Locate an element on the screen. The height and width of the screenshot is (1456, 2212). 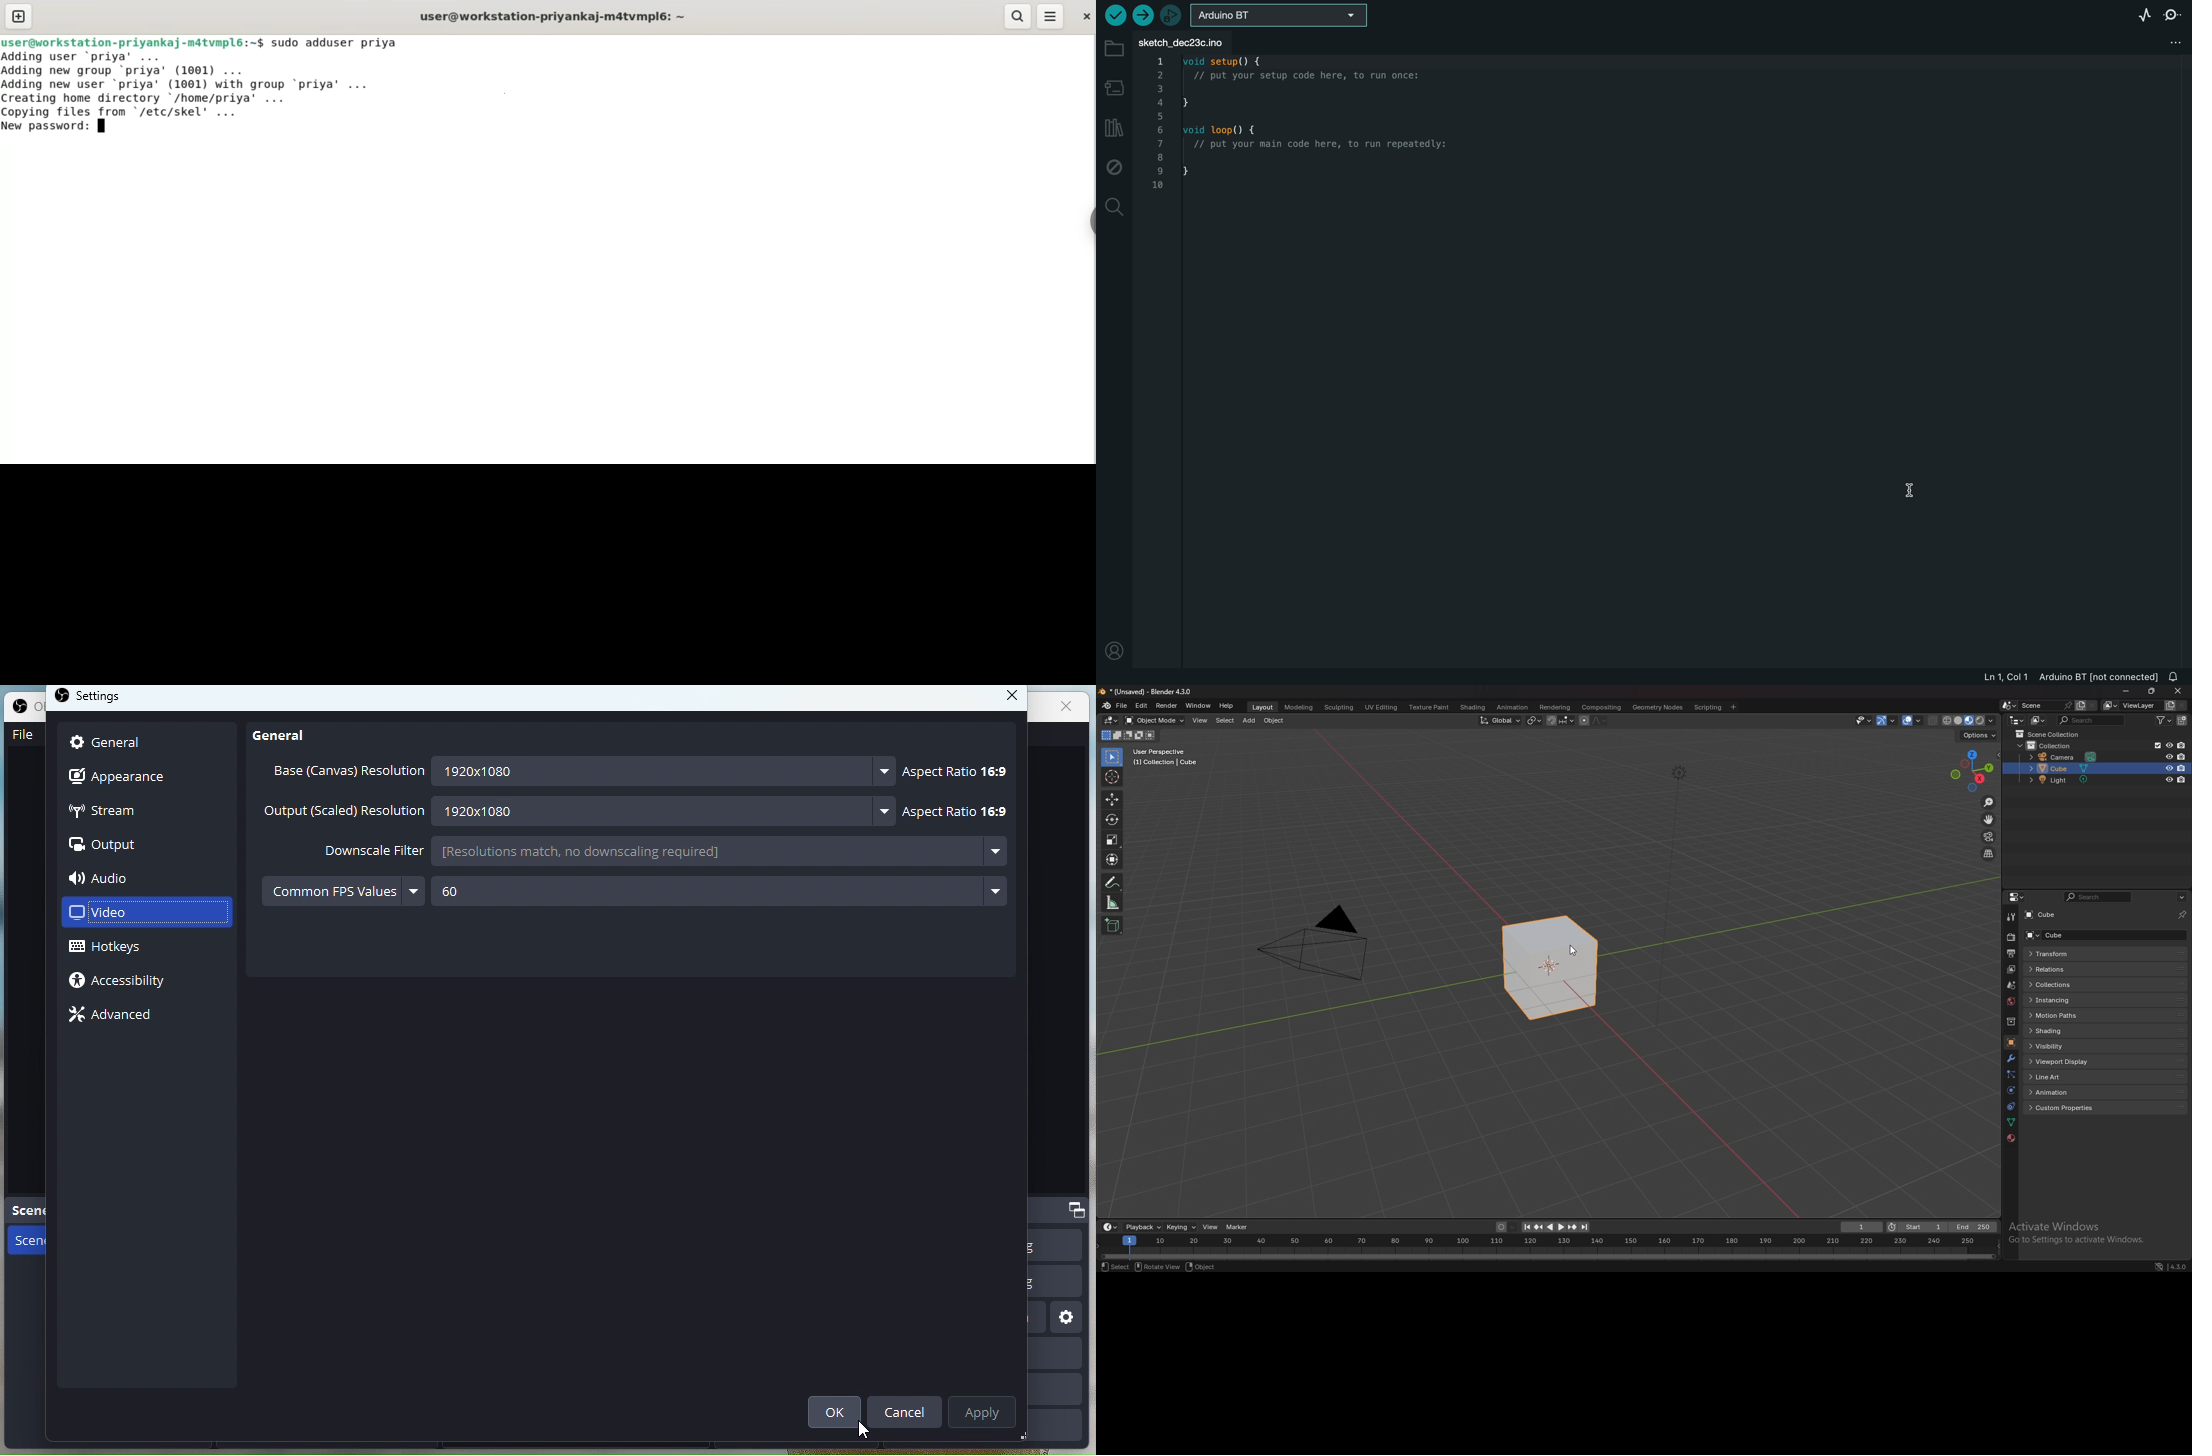
1280x1080 is located at coordinates (655, 810).